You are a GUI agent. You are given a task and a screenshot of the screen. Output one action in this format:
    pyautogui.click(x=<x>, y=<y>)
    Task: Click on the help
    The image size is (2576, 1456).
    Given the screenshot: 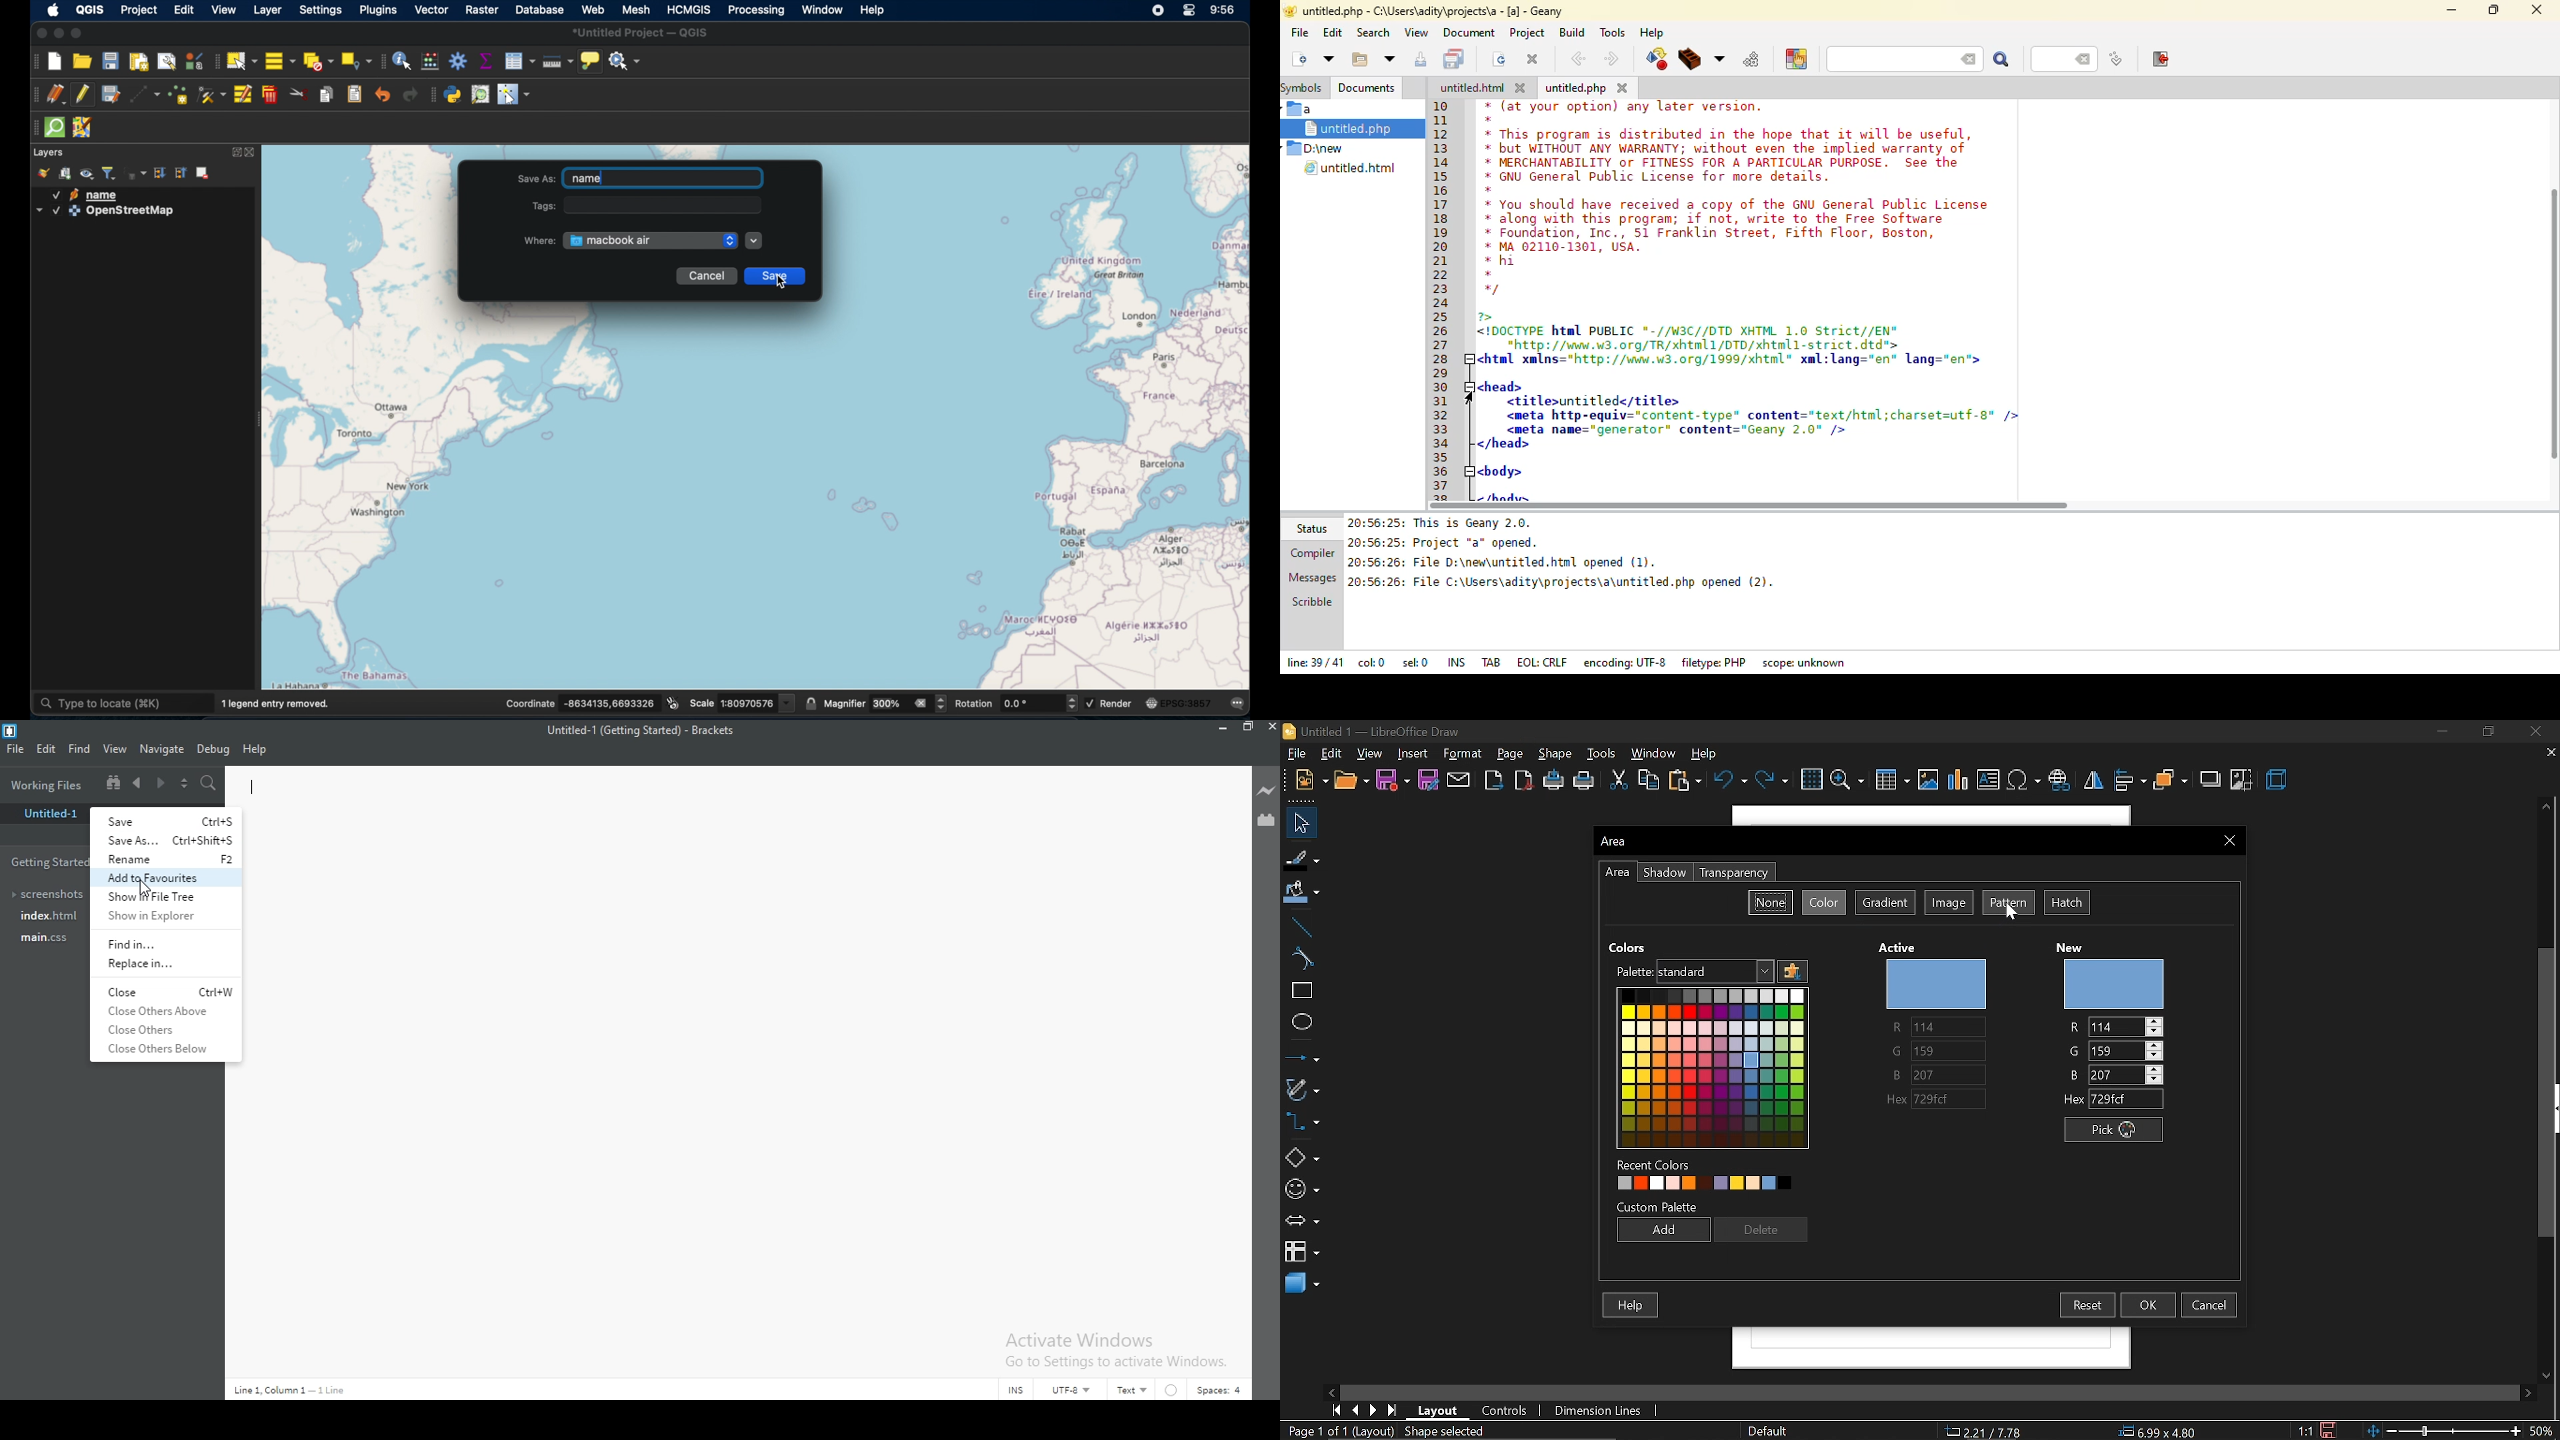 What is the action you would take?
    pyautogui.click(x=1708, y=754)
    